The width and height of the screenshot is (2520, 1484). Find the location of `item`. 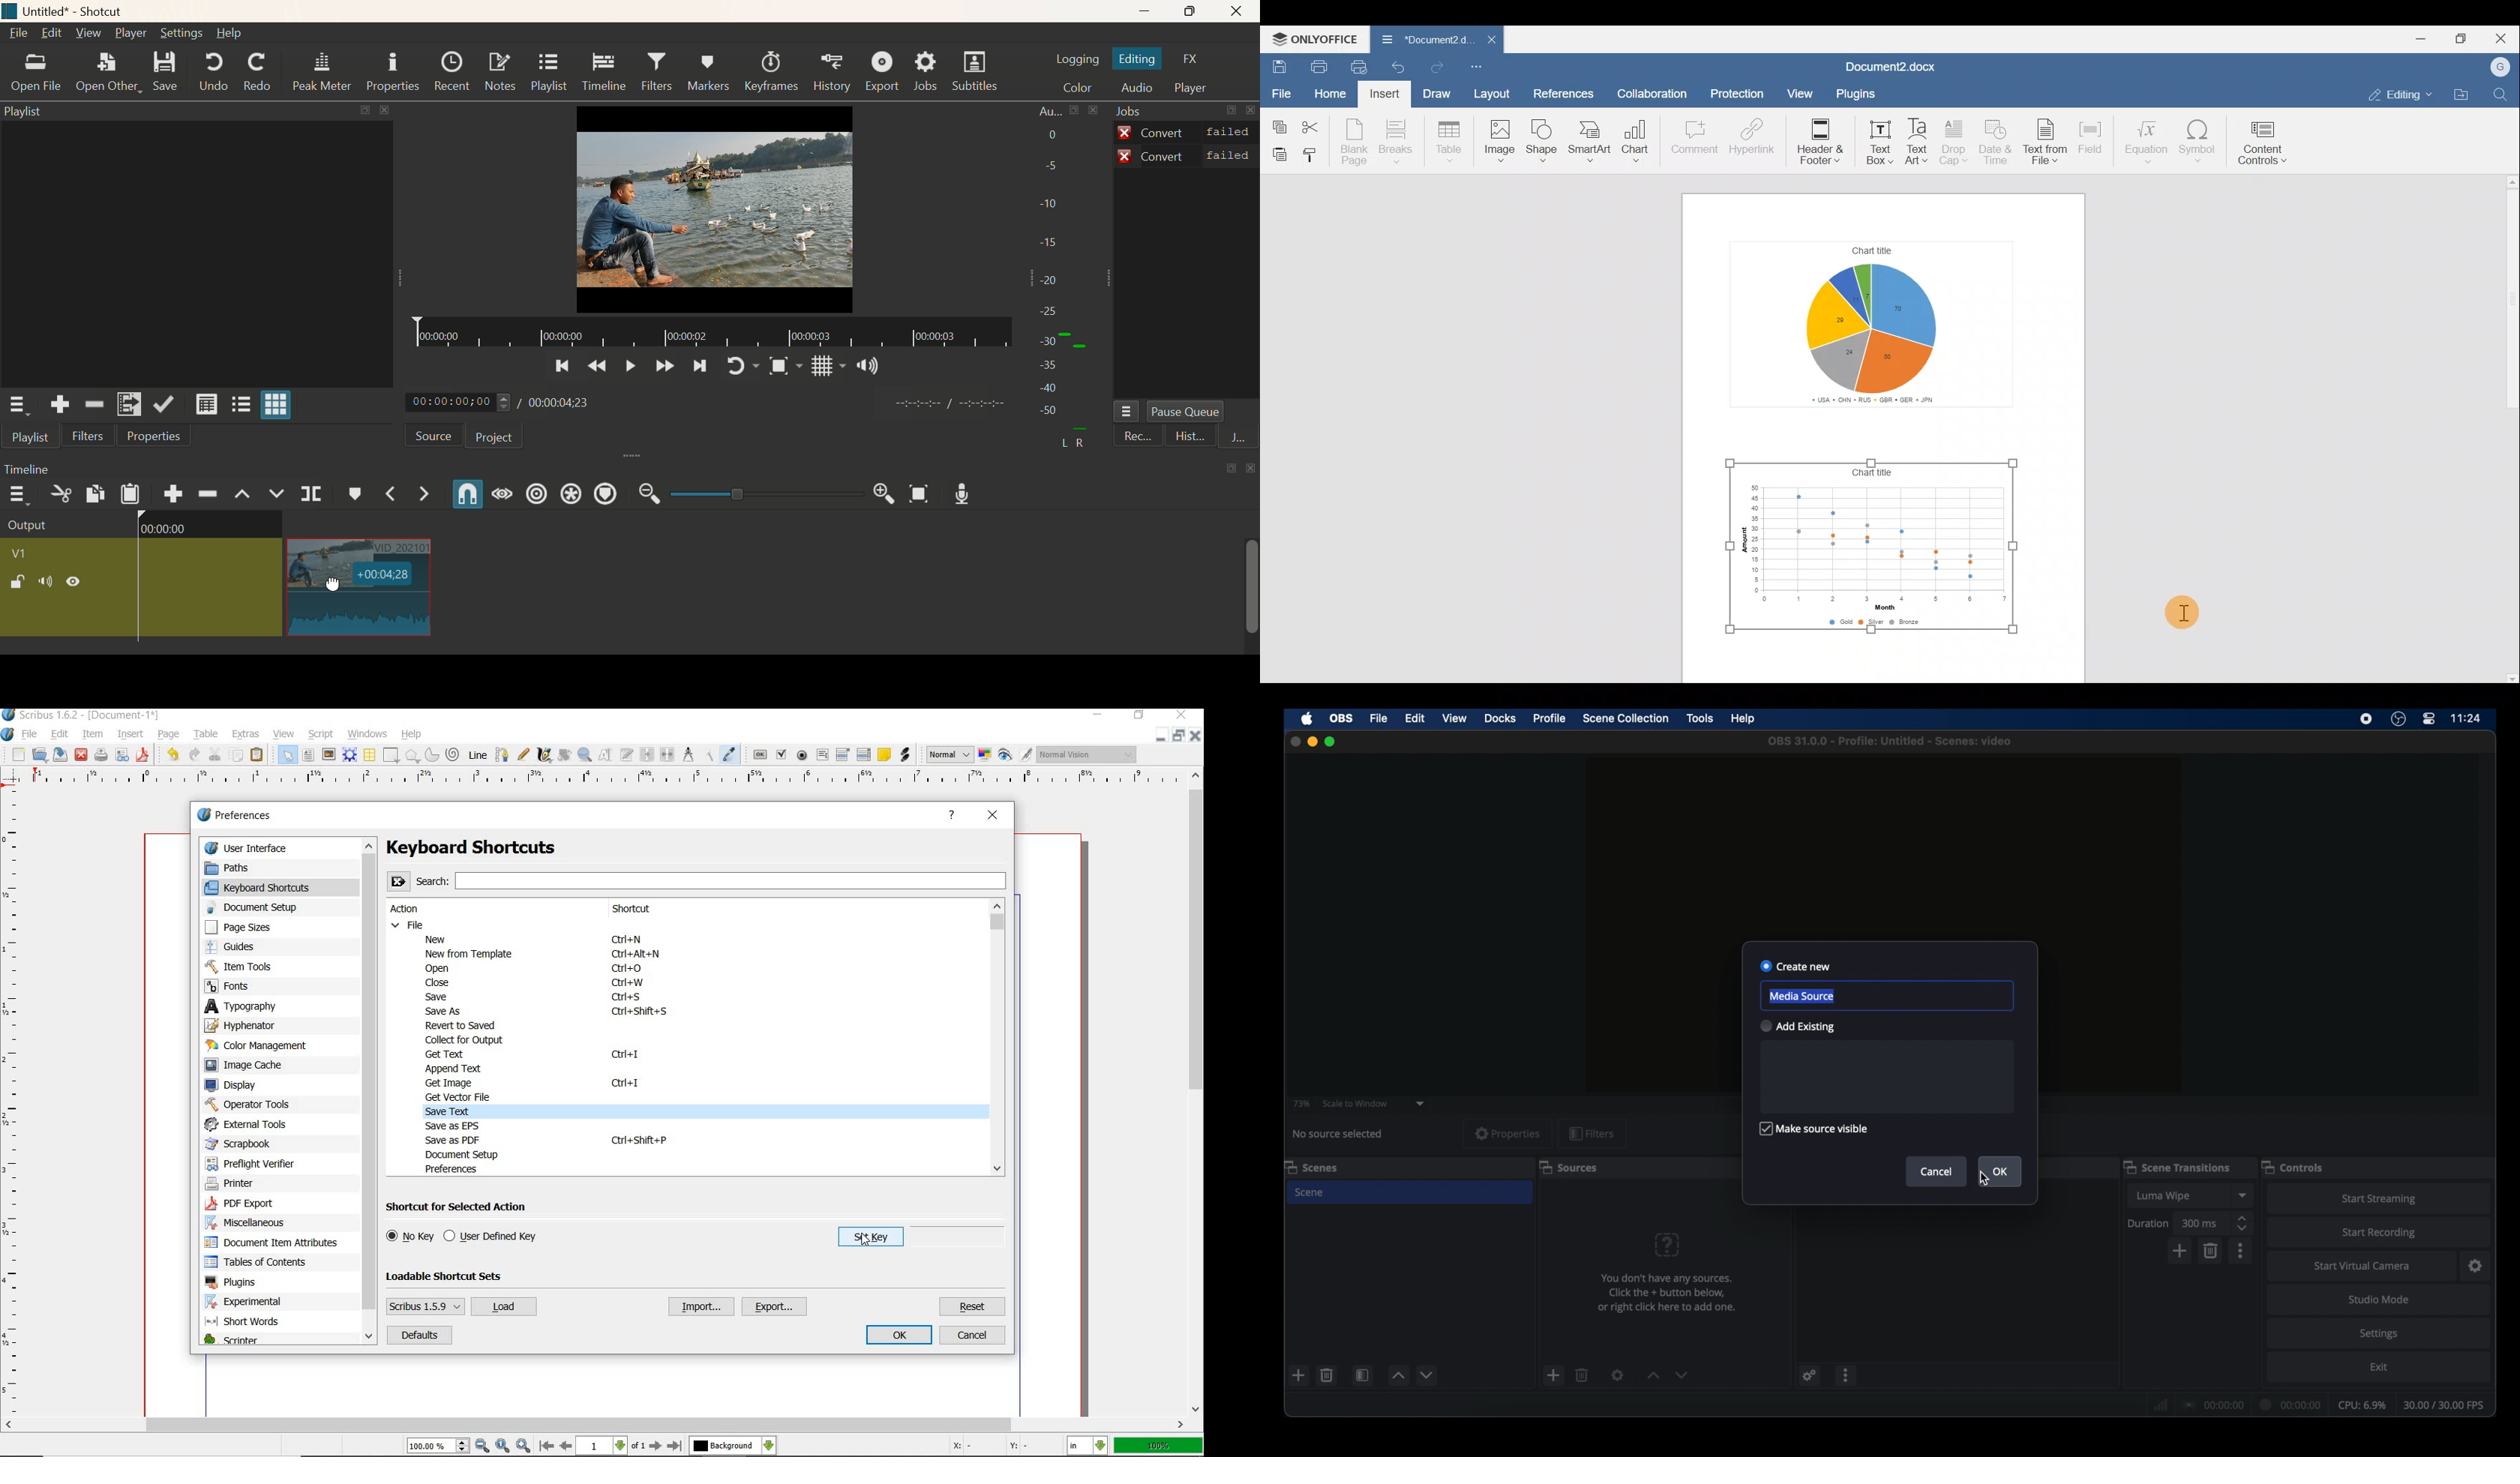

item is located at coordinates (91, 733).